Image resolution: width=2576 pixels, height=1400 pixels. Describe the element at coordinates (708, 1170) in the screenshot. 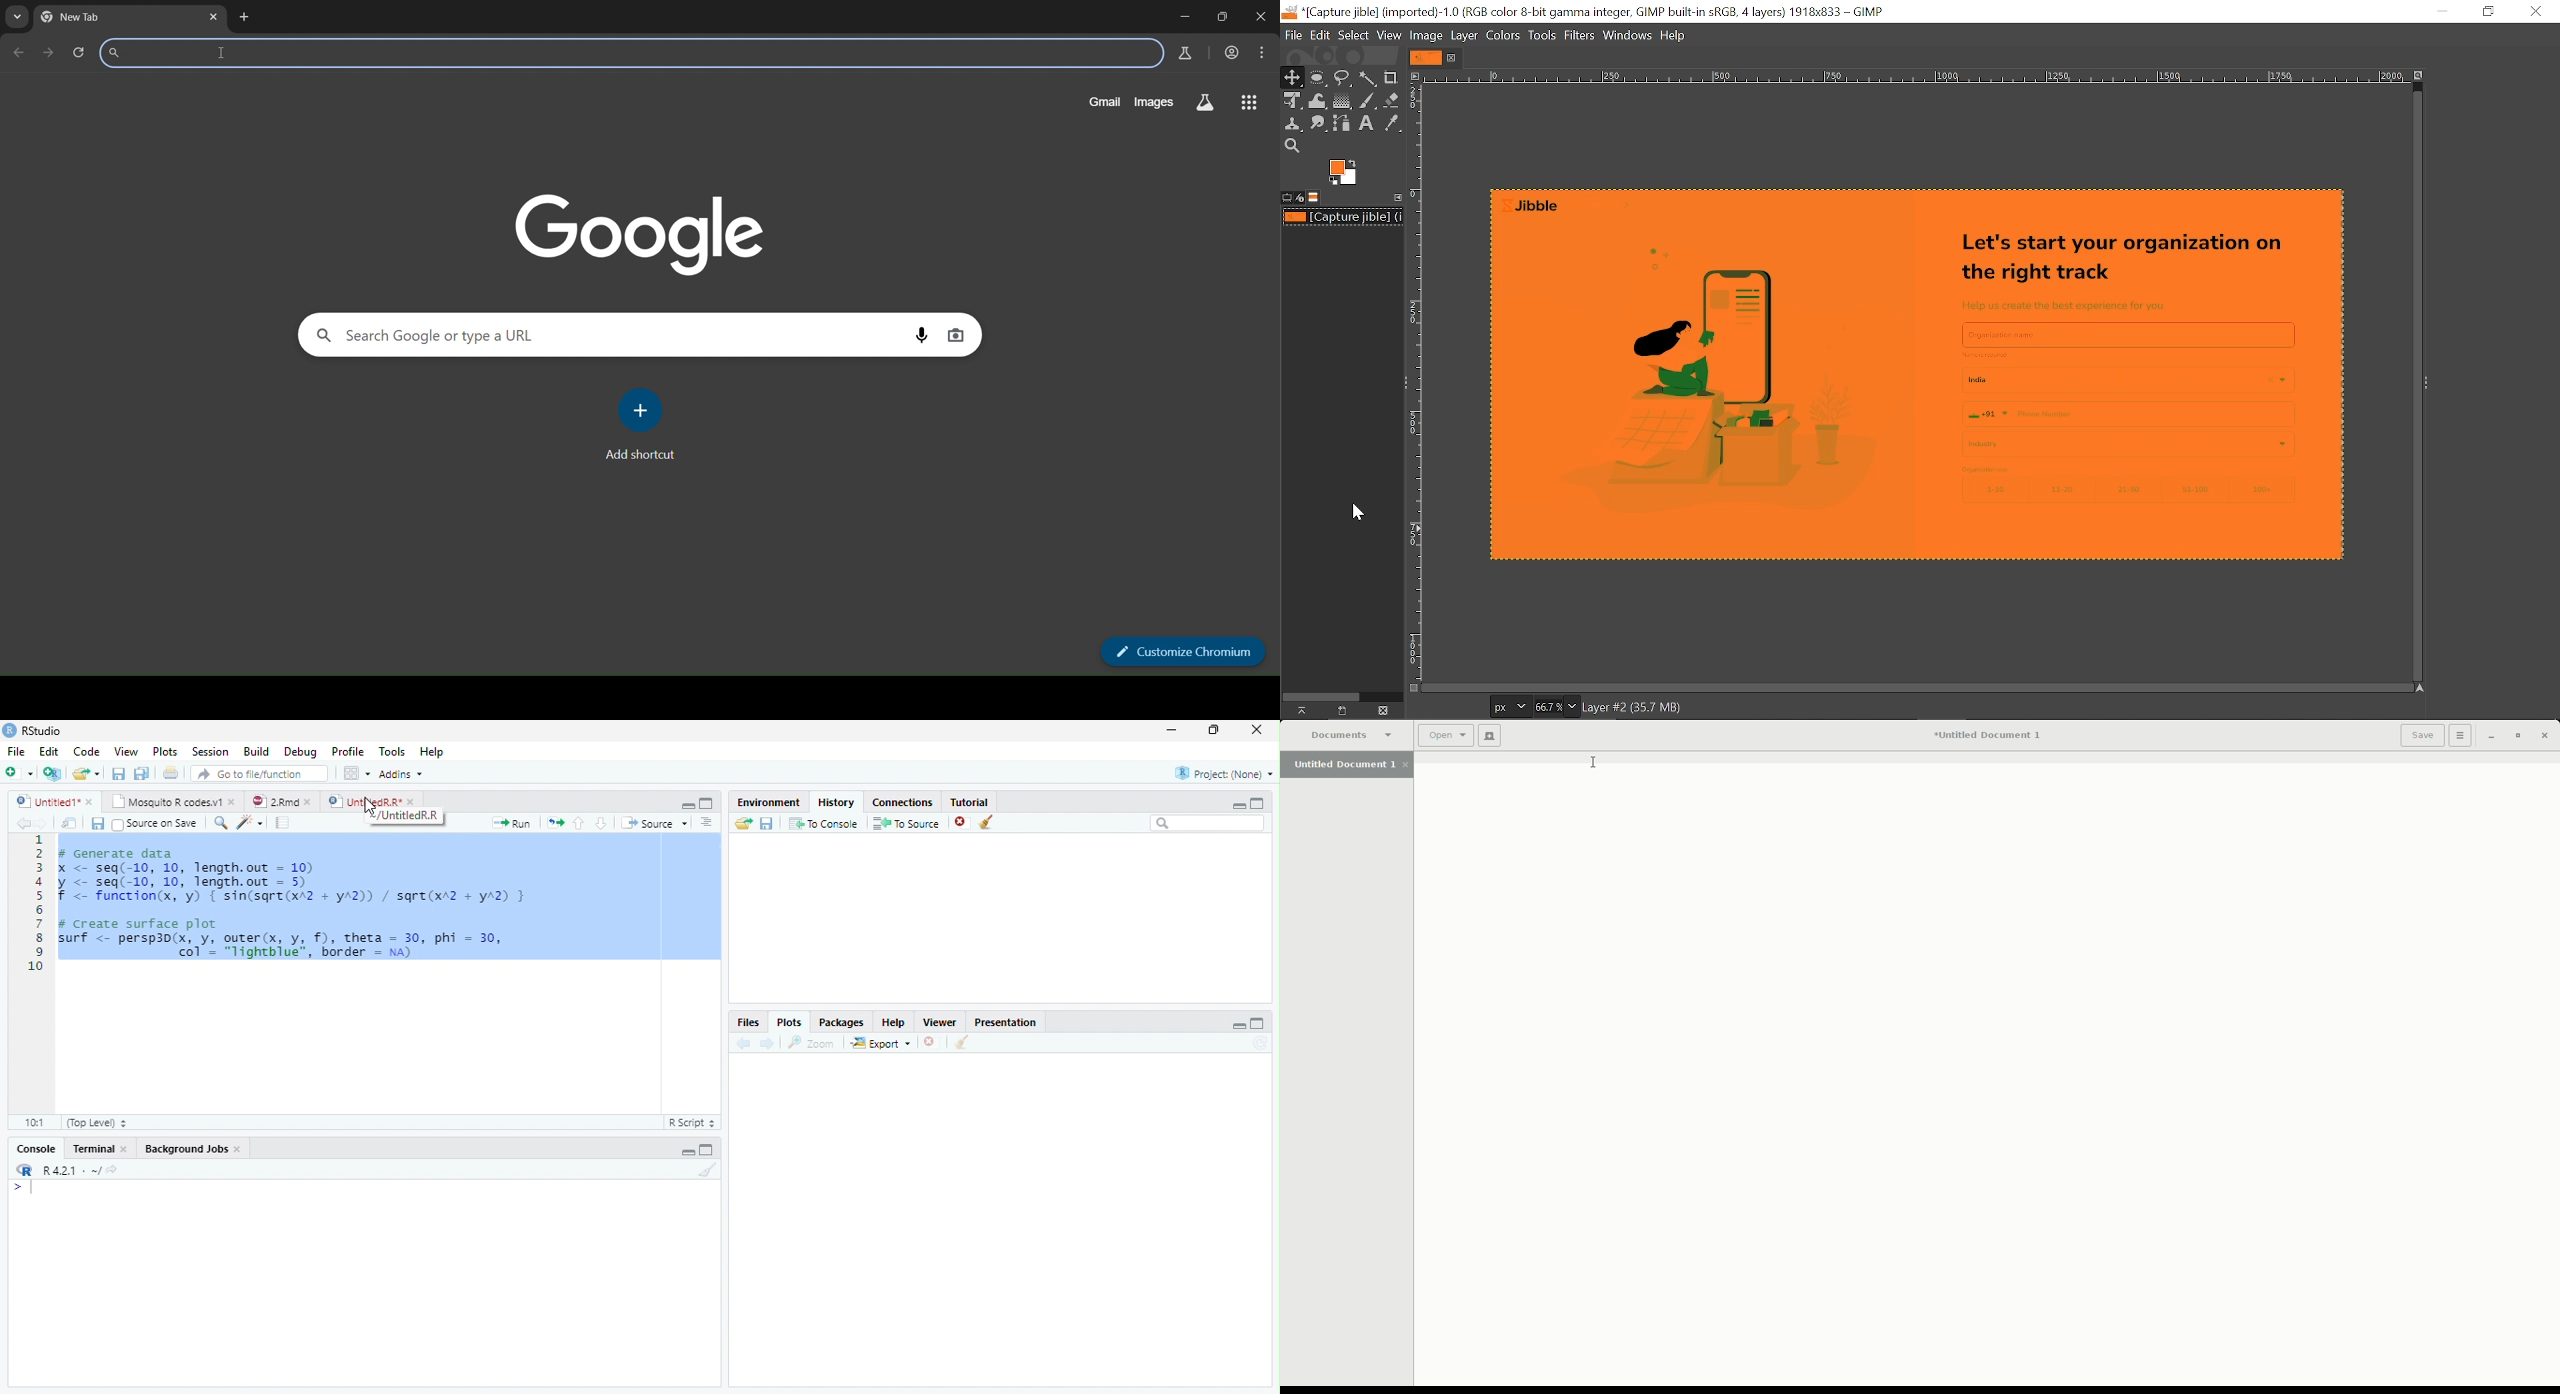

I see `Clear console` at that location.